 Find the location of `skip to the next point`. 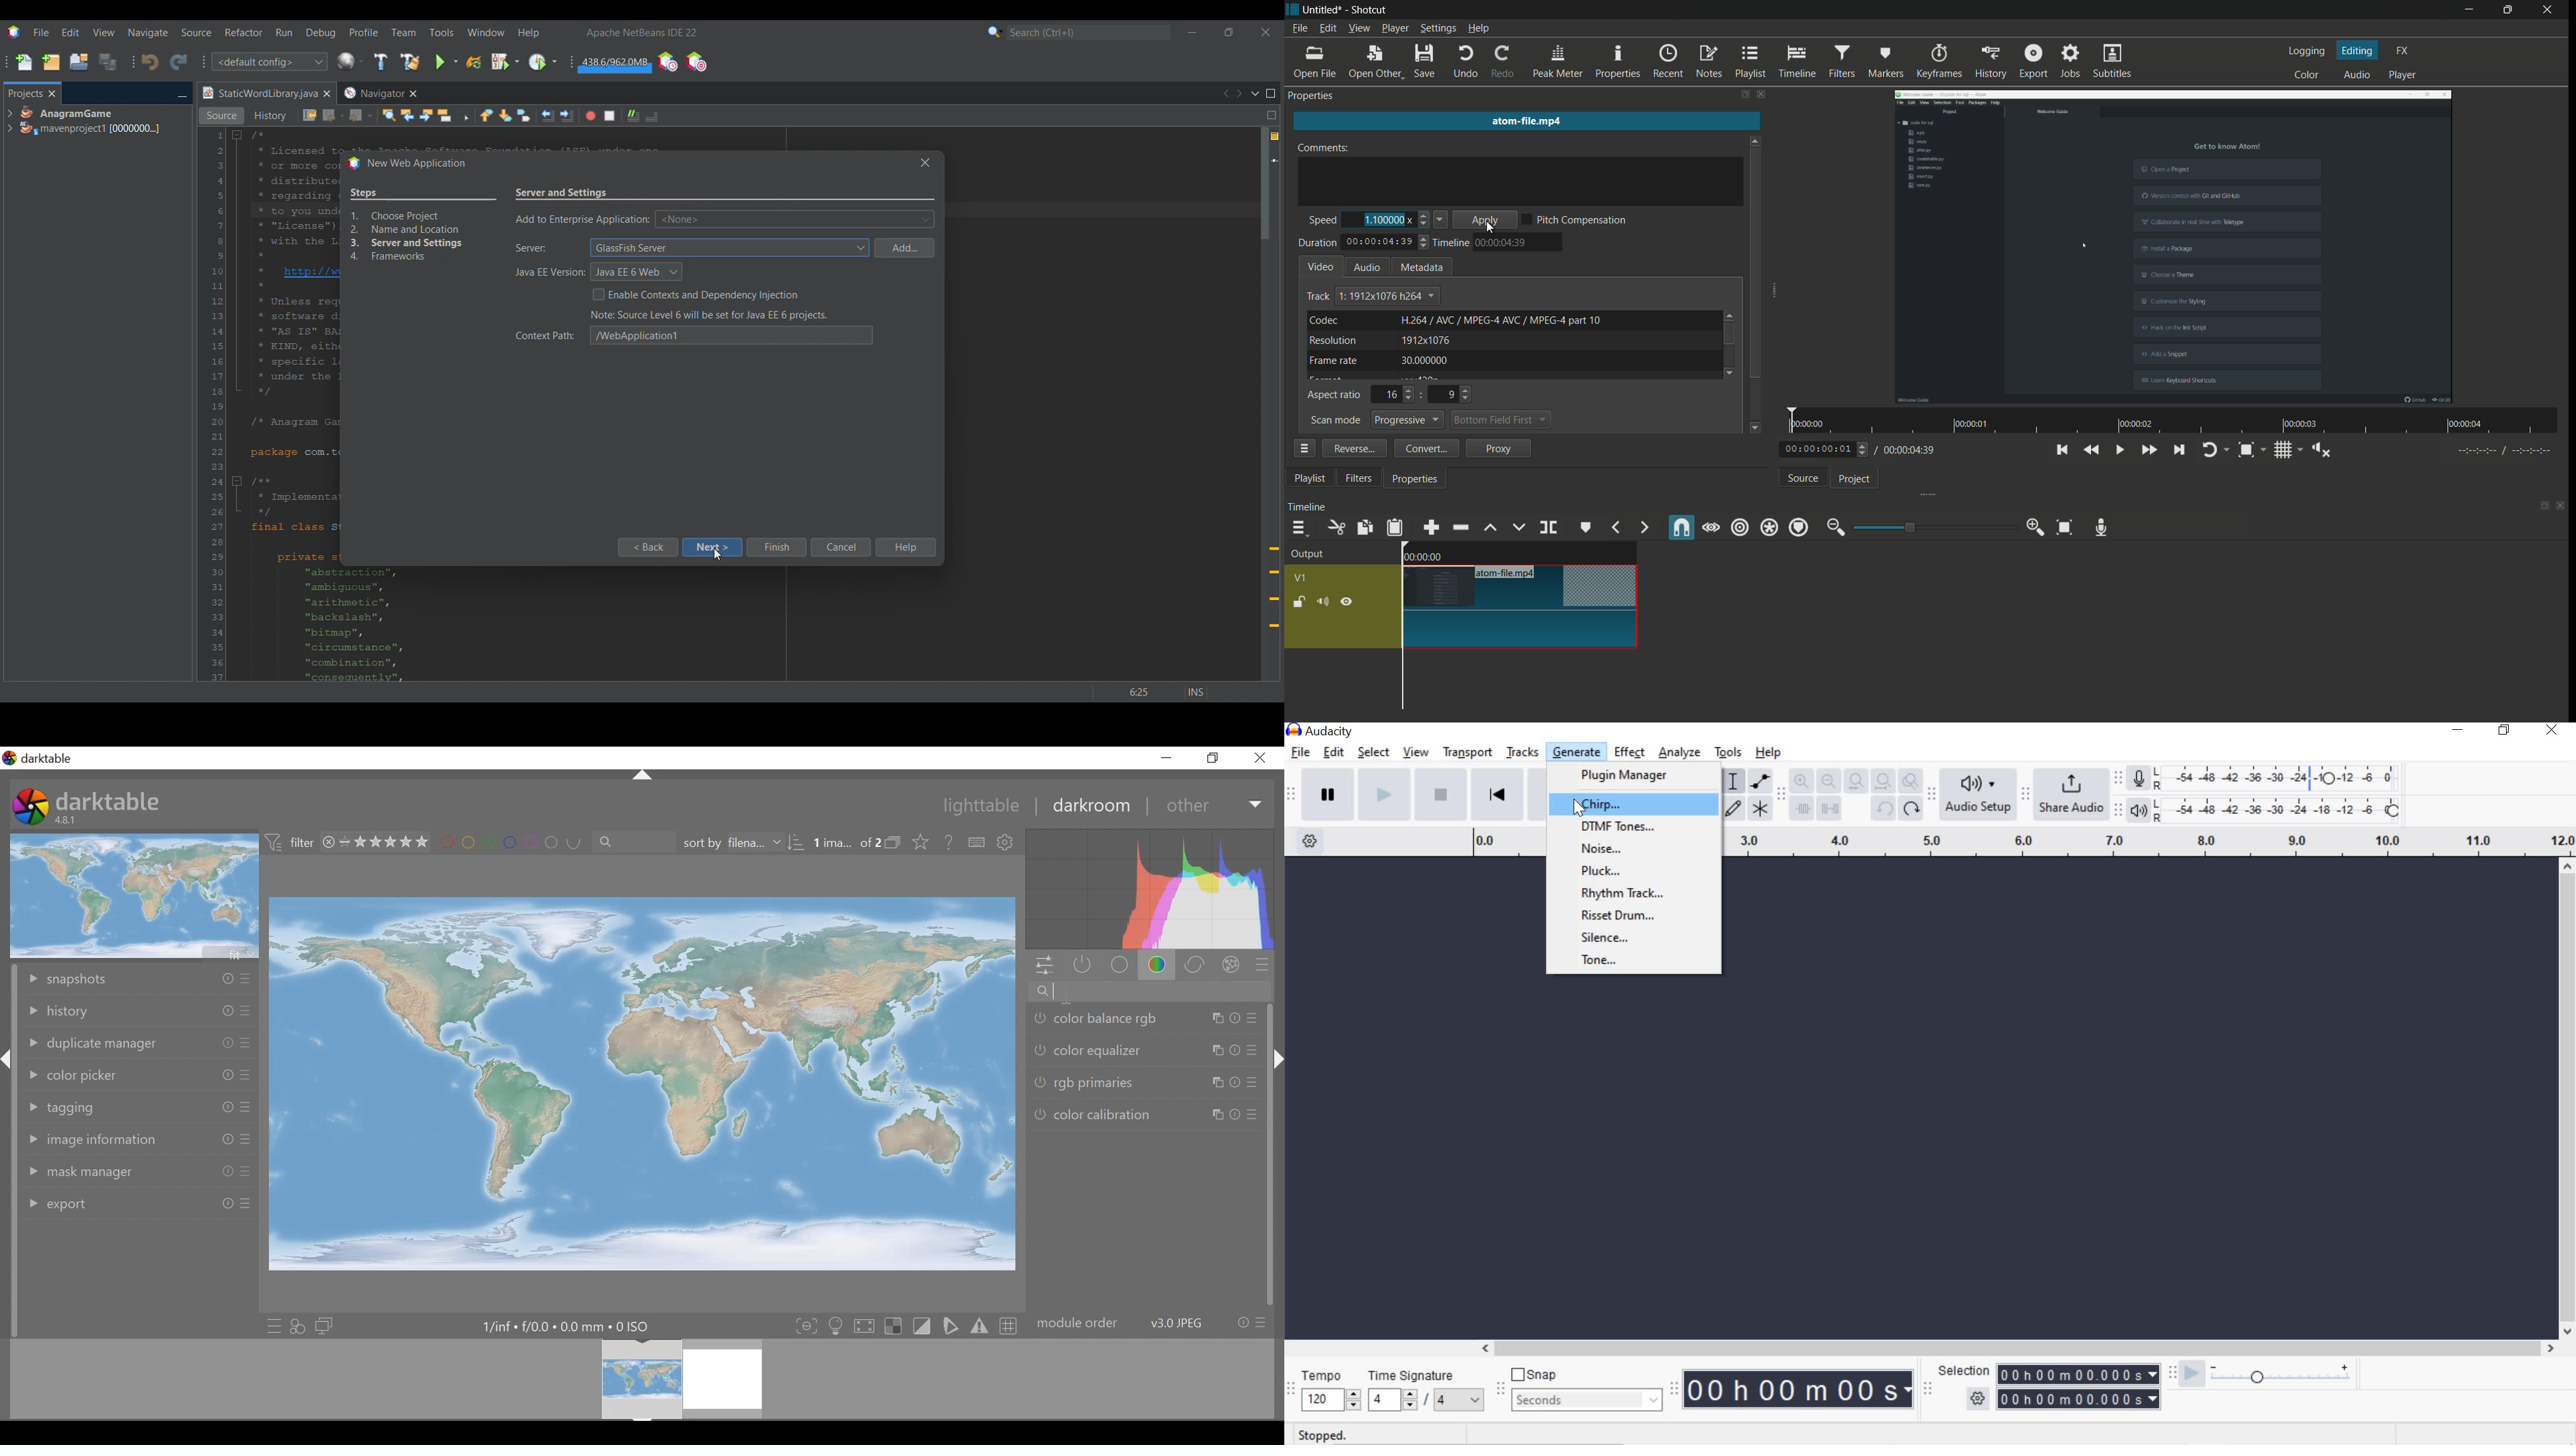

skip to the next point is located at coordinates (2178, 449).